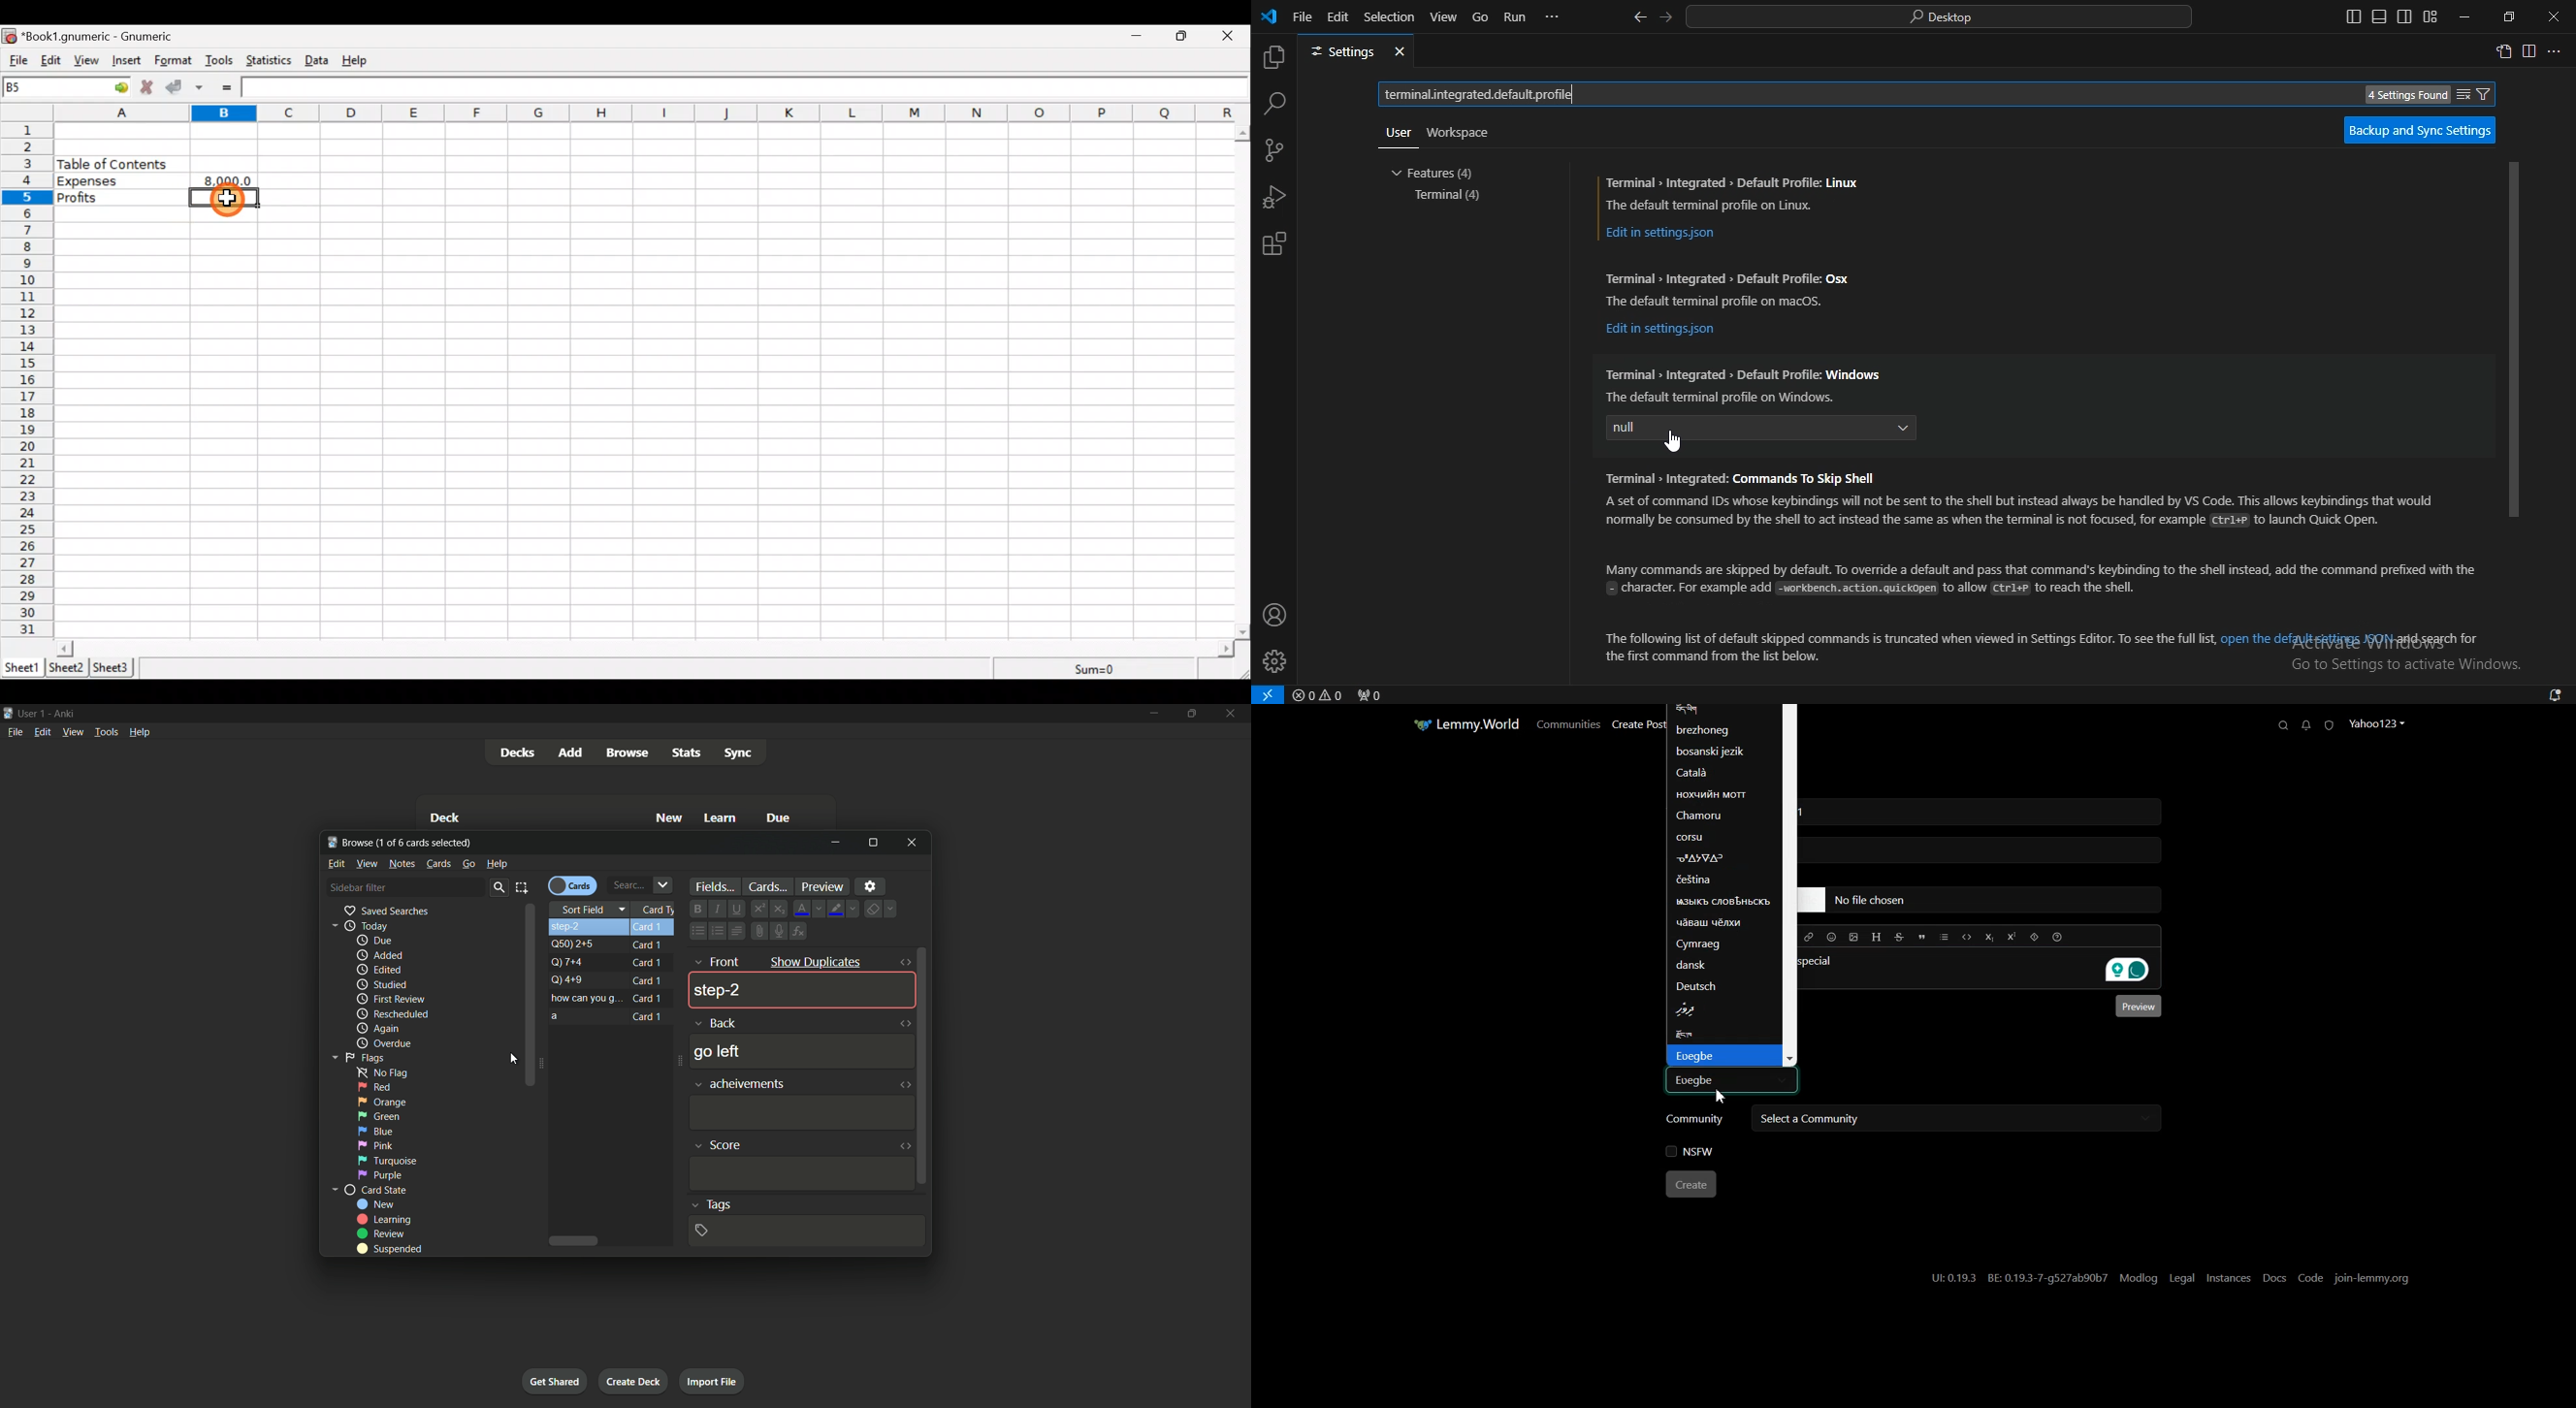  What do you see at coordinates (379, 1117) in the screenshot?
I see `green` at bounding box center [379, 1117].